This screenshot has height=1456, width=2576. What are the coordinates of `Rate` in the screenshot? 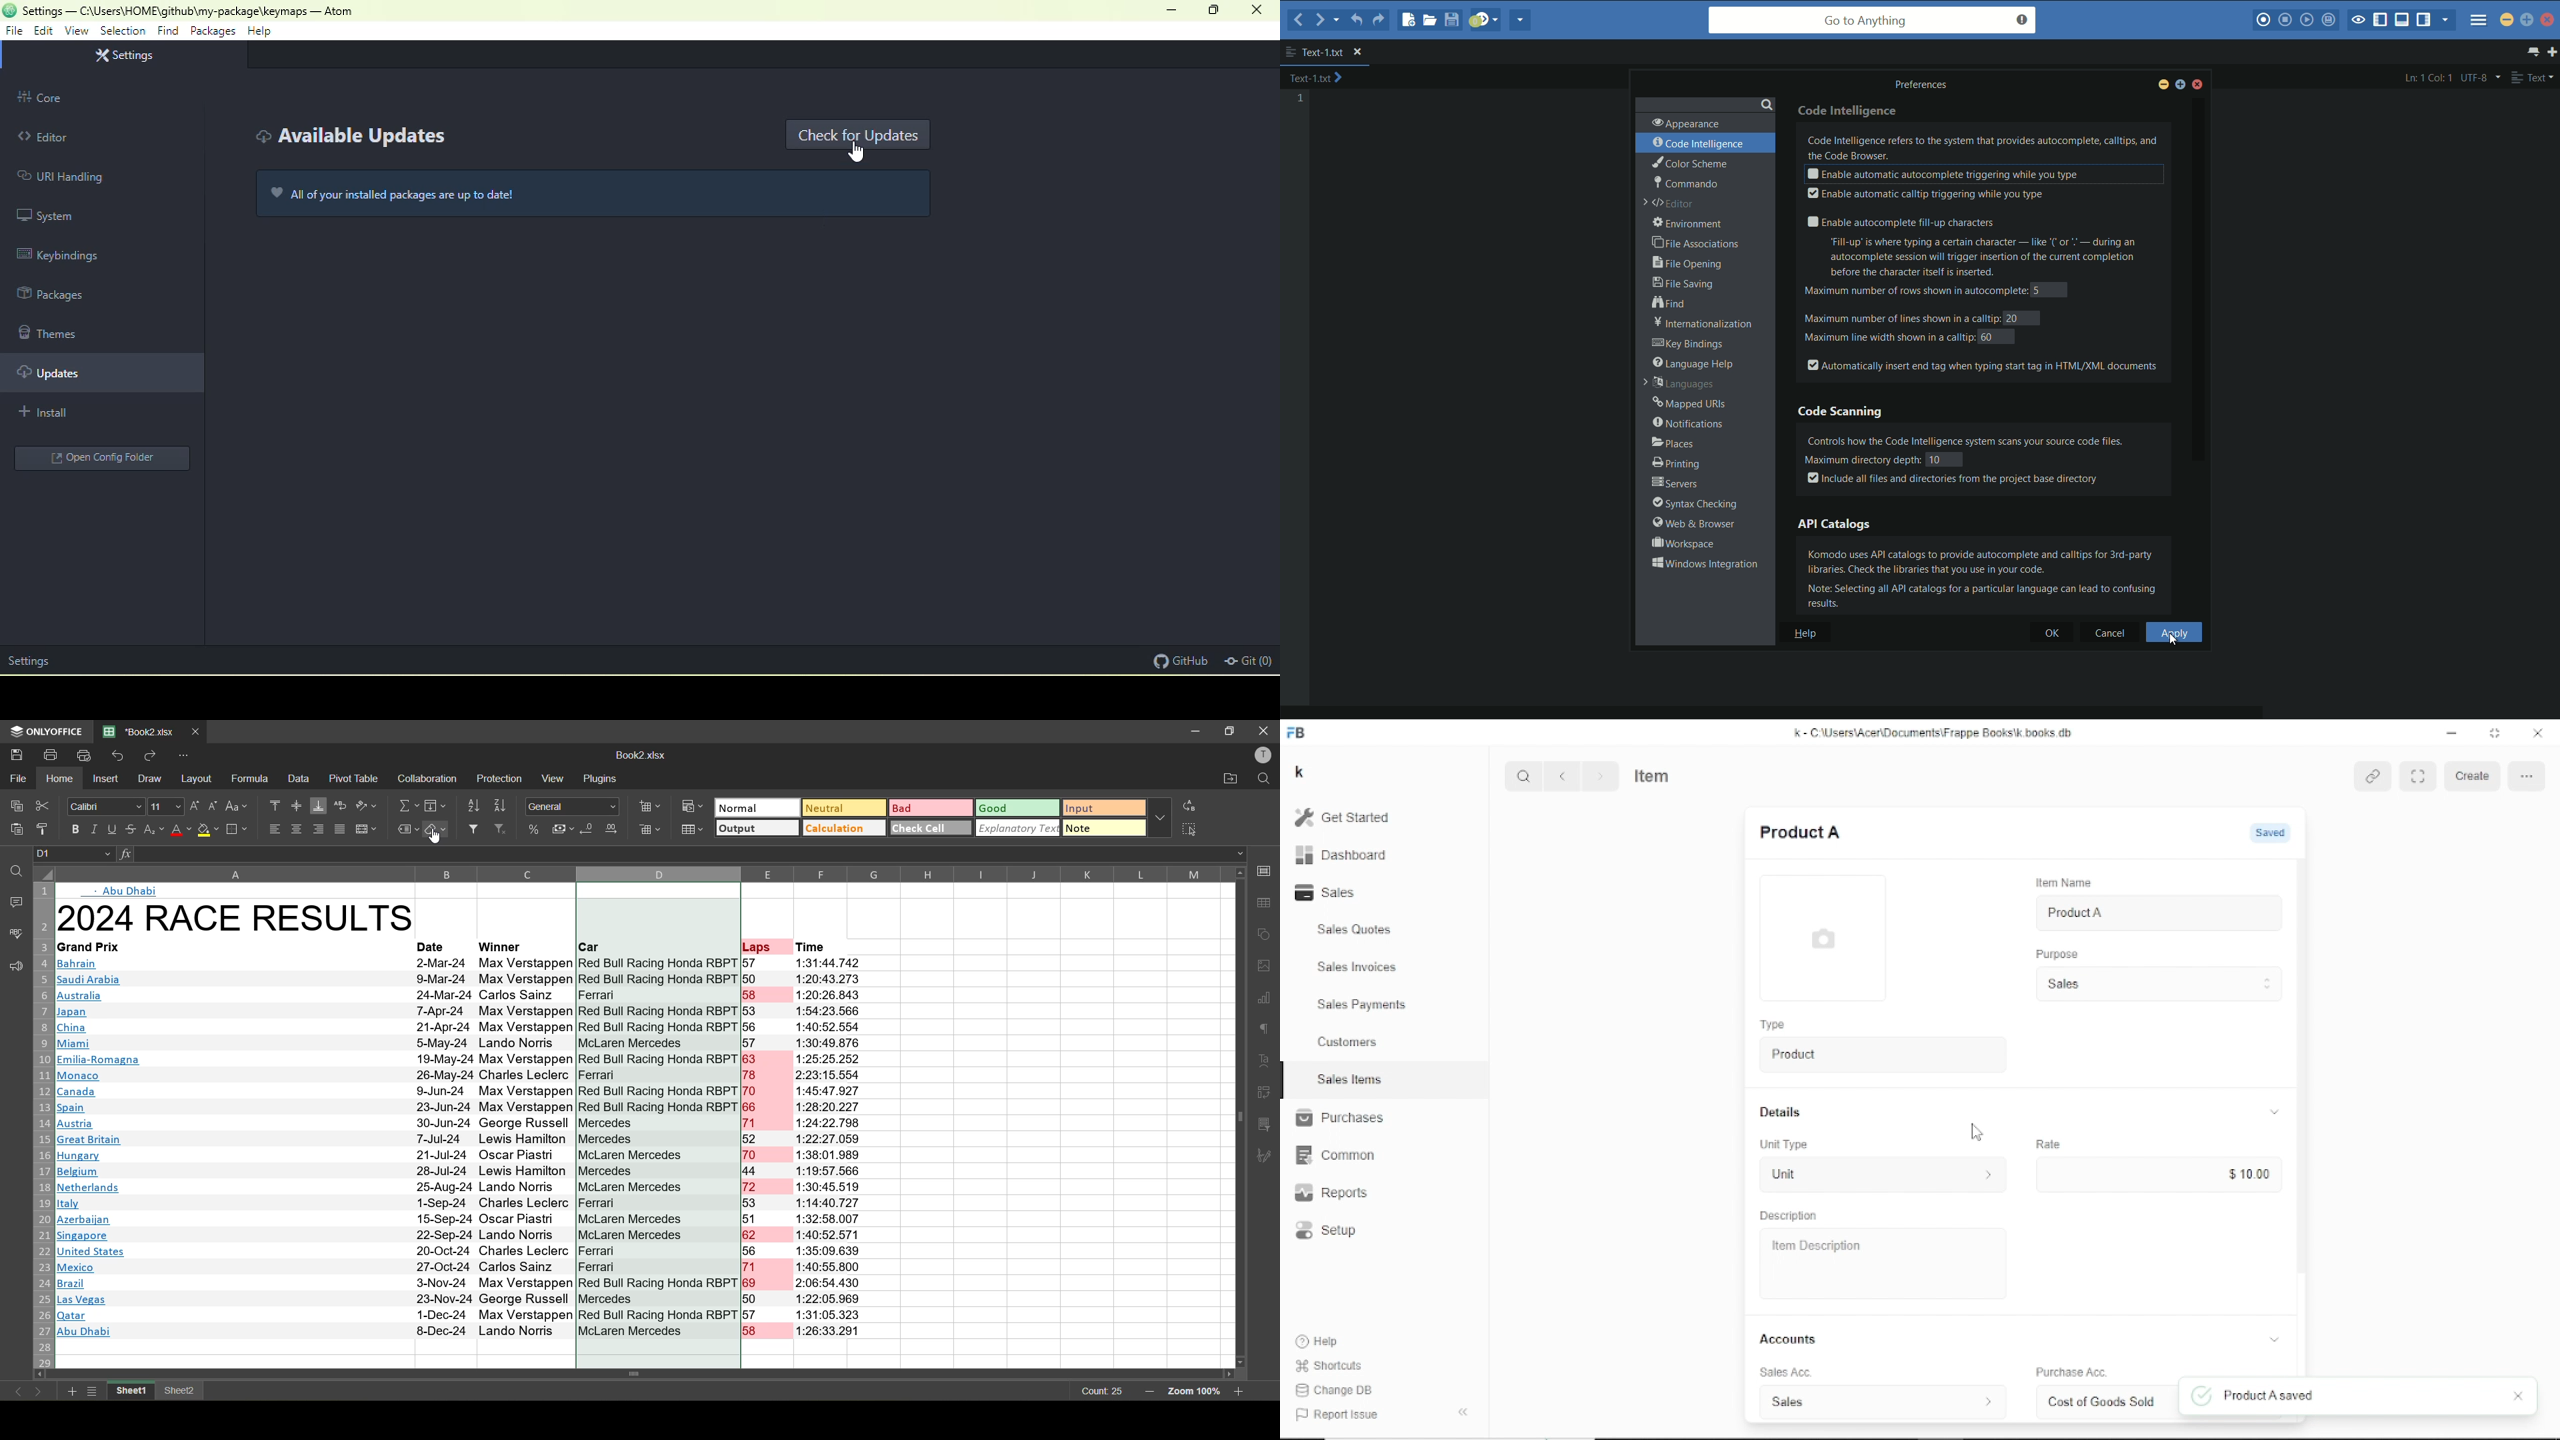 It's located at (2048, 1143).